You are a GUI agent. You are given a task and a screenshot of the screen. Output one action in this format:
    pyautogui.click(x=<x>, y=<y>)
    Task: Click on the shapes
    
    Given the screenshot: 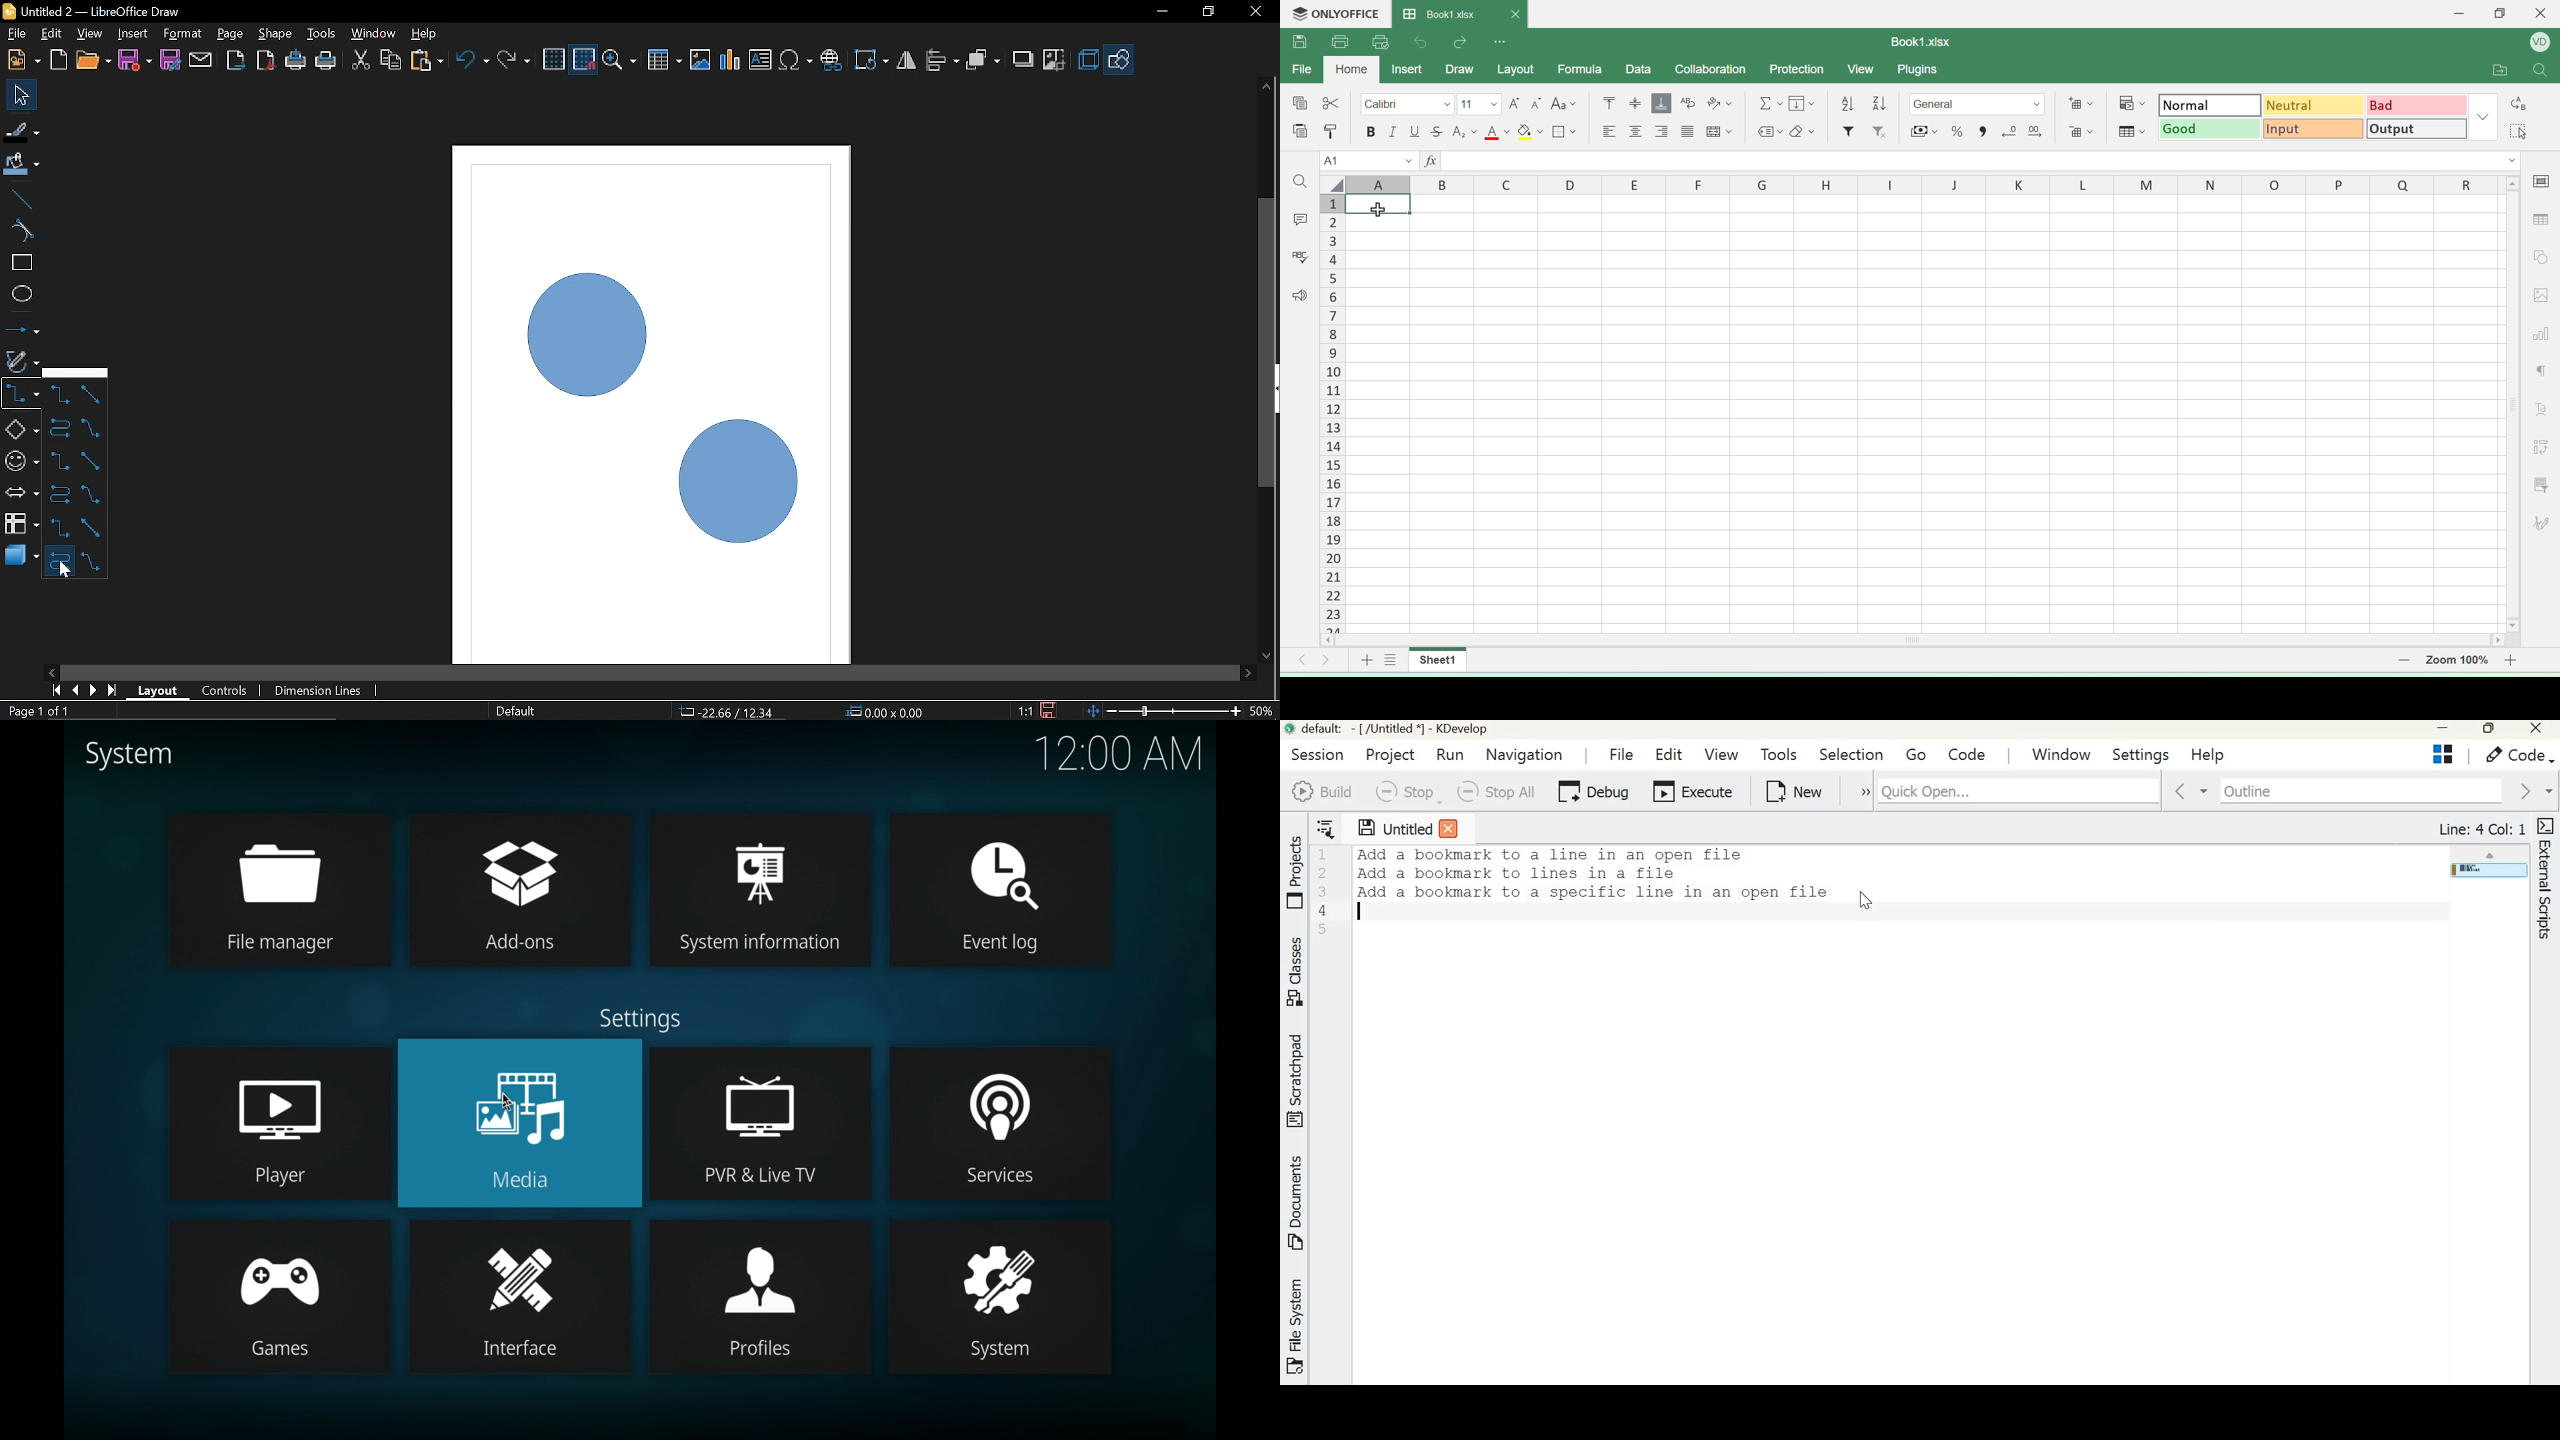 What is the action you would take?
    pyautogui.click(x=2541, y=255)
    